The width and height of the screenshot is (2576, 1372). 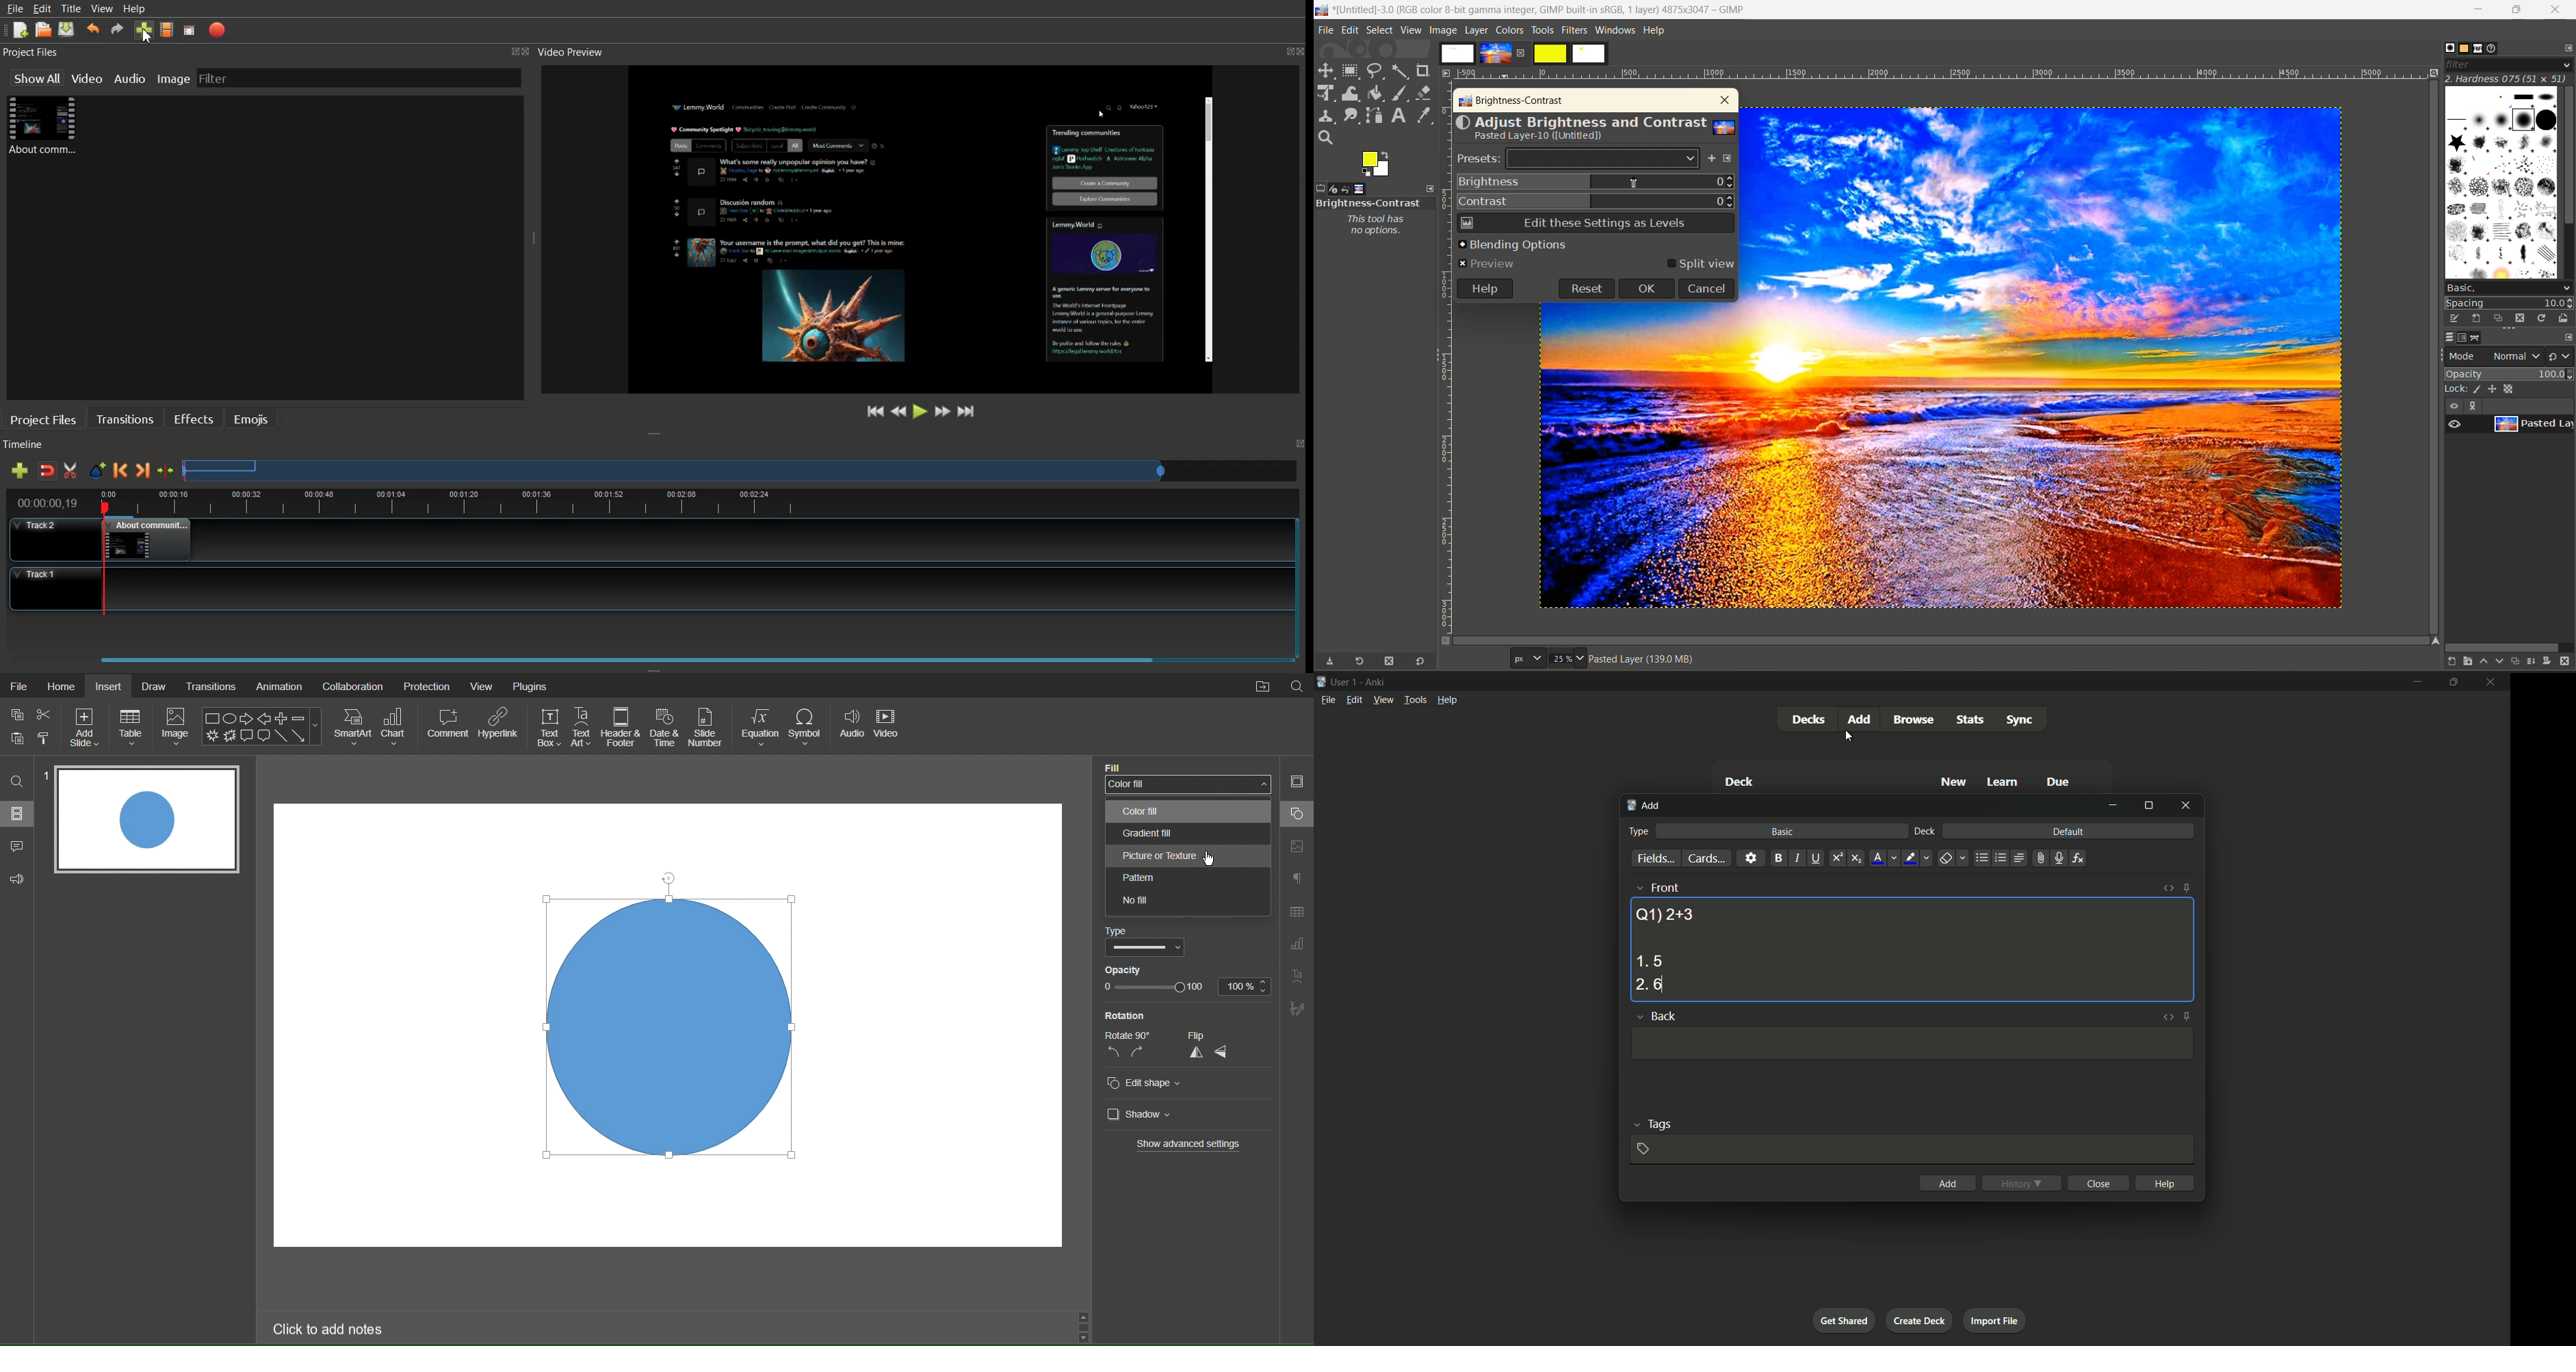 What do you see at coordinates (2078, 858) in the screenshot?
I see `equations` at bounding box center [2078, 858].